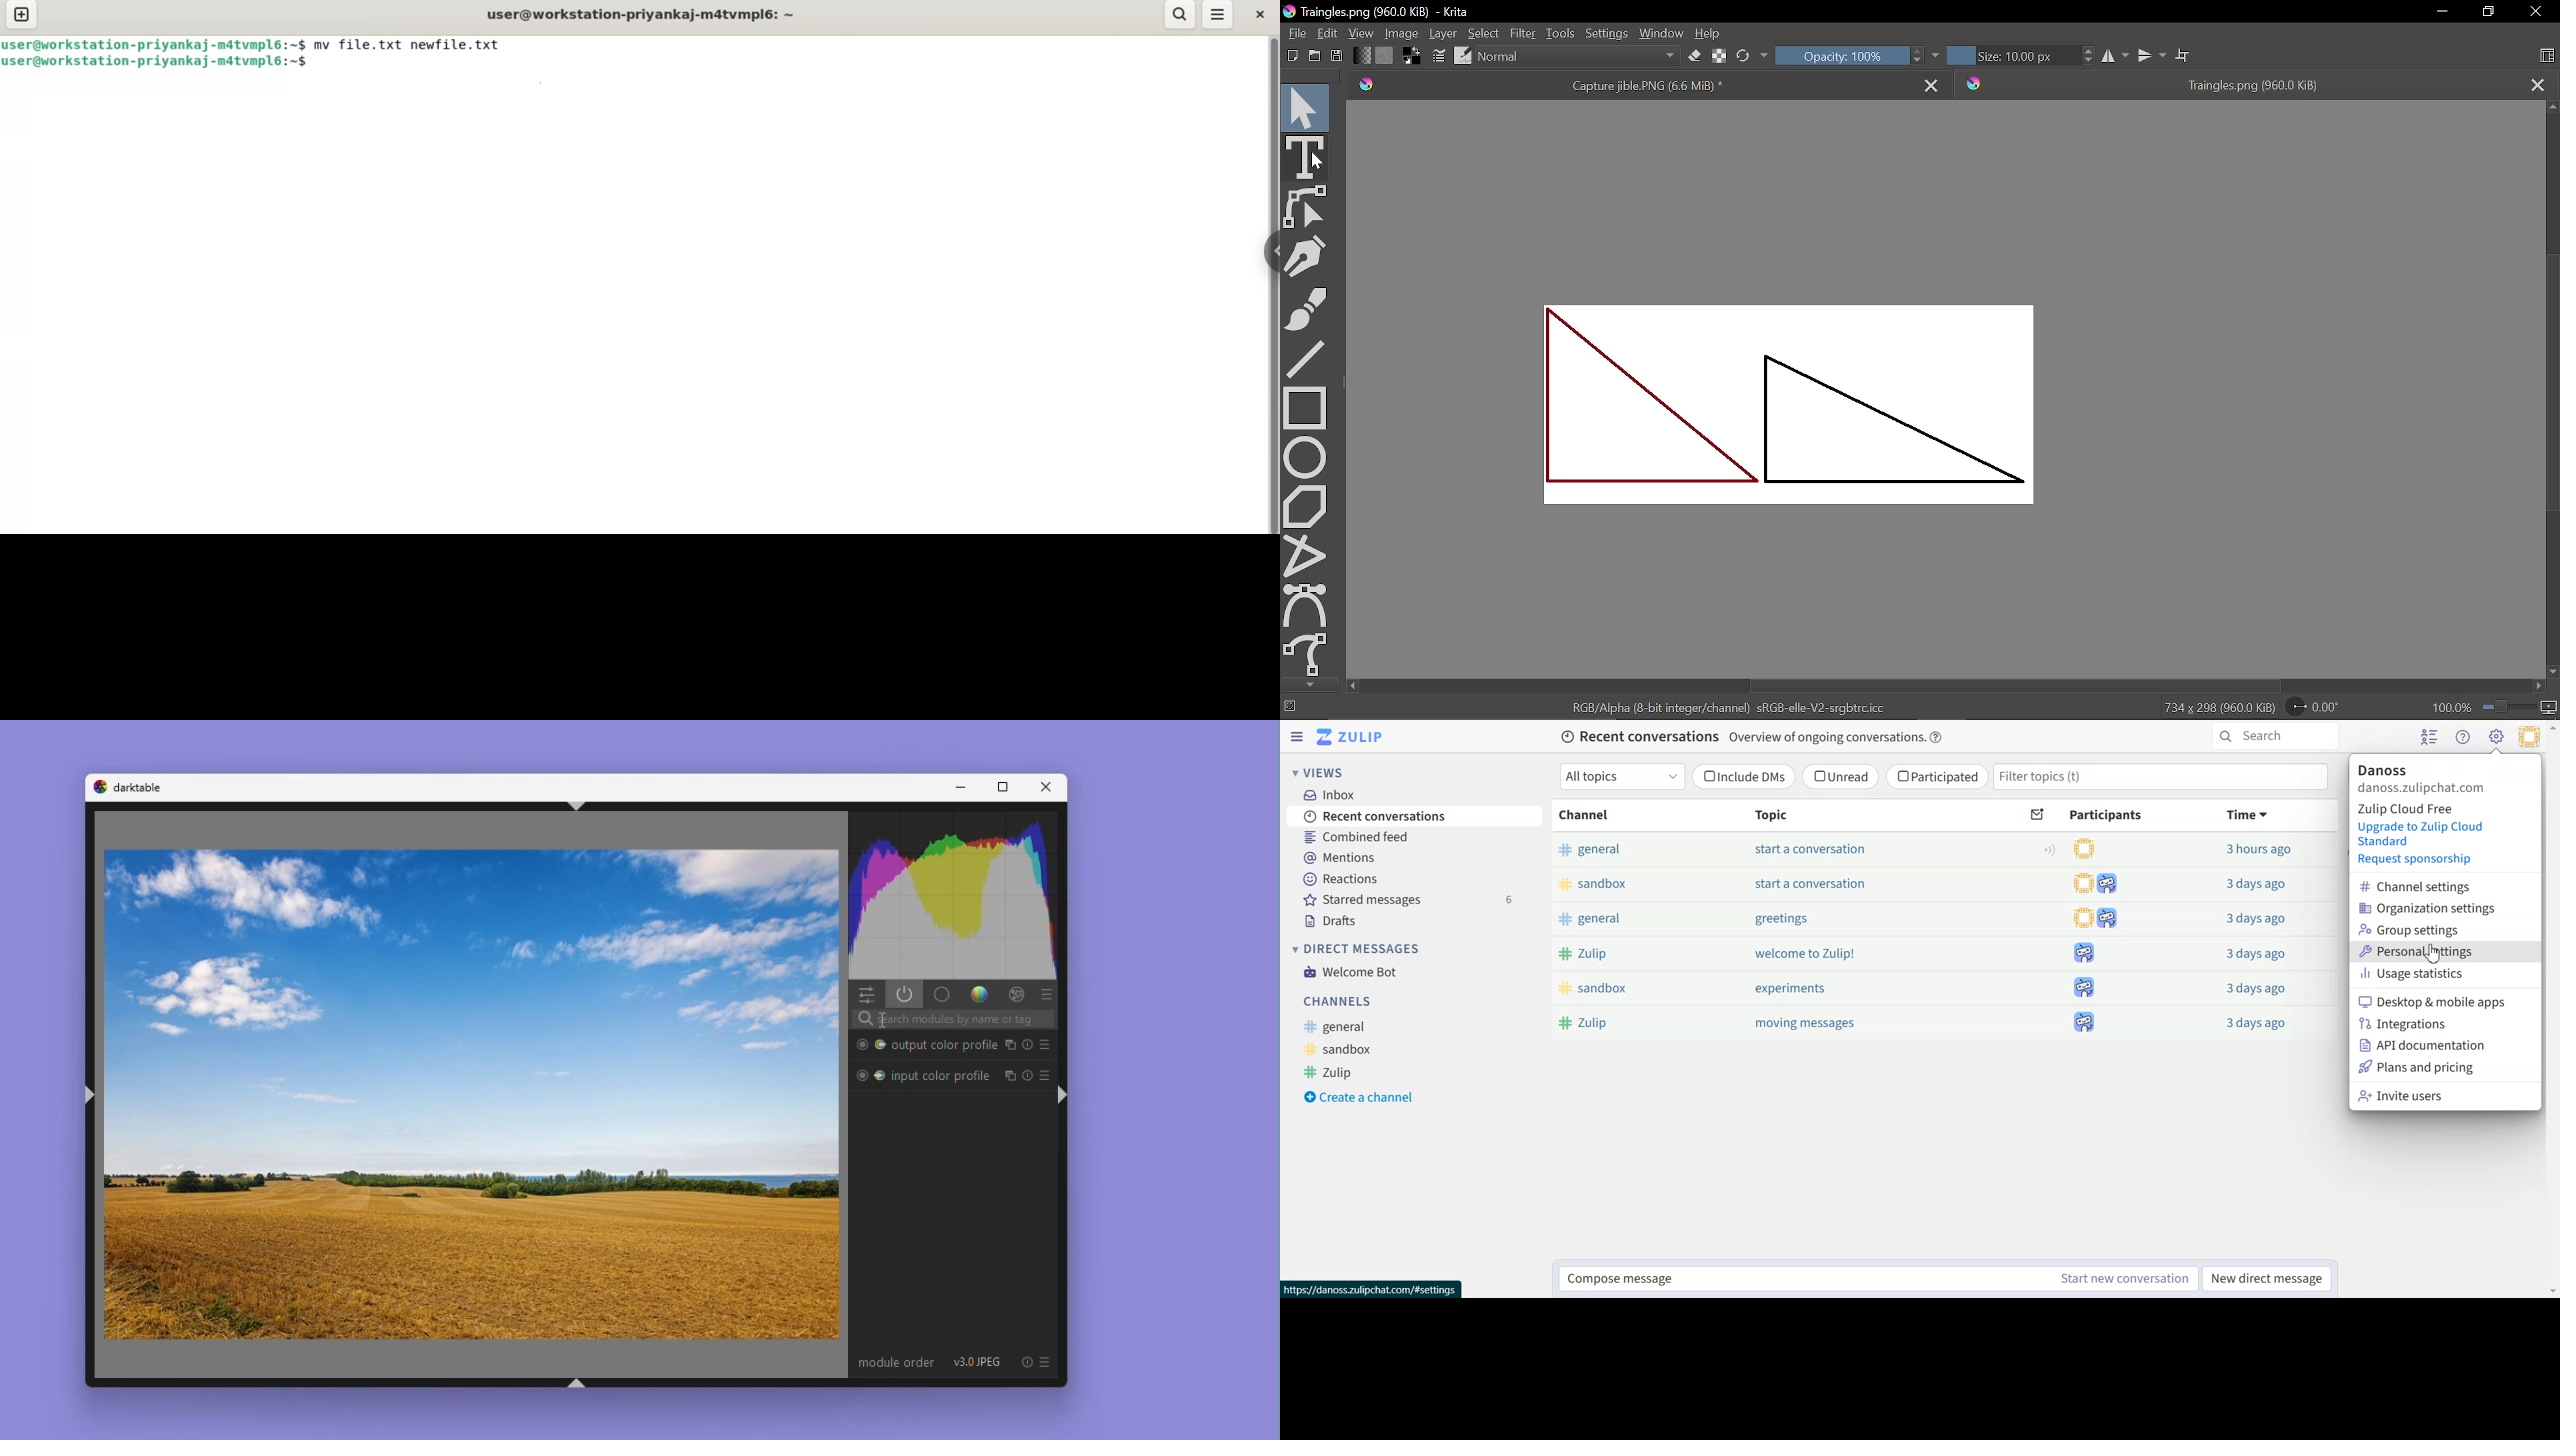 The image size is (2576, 1456). Describe the element at coordinates (2534, 12) in the screenshot. I see `Close window` at that location.